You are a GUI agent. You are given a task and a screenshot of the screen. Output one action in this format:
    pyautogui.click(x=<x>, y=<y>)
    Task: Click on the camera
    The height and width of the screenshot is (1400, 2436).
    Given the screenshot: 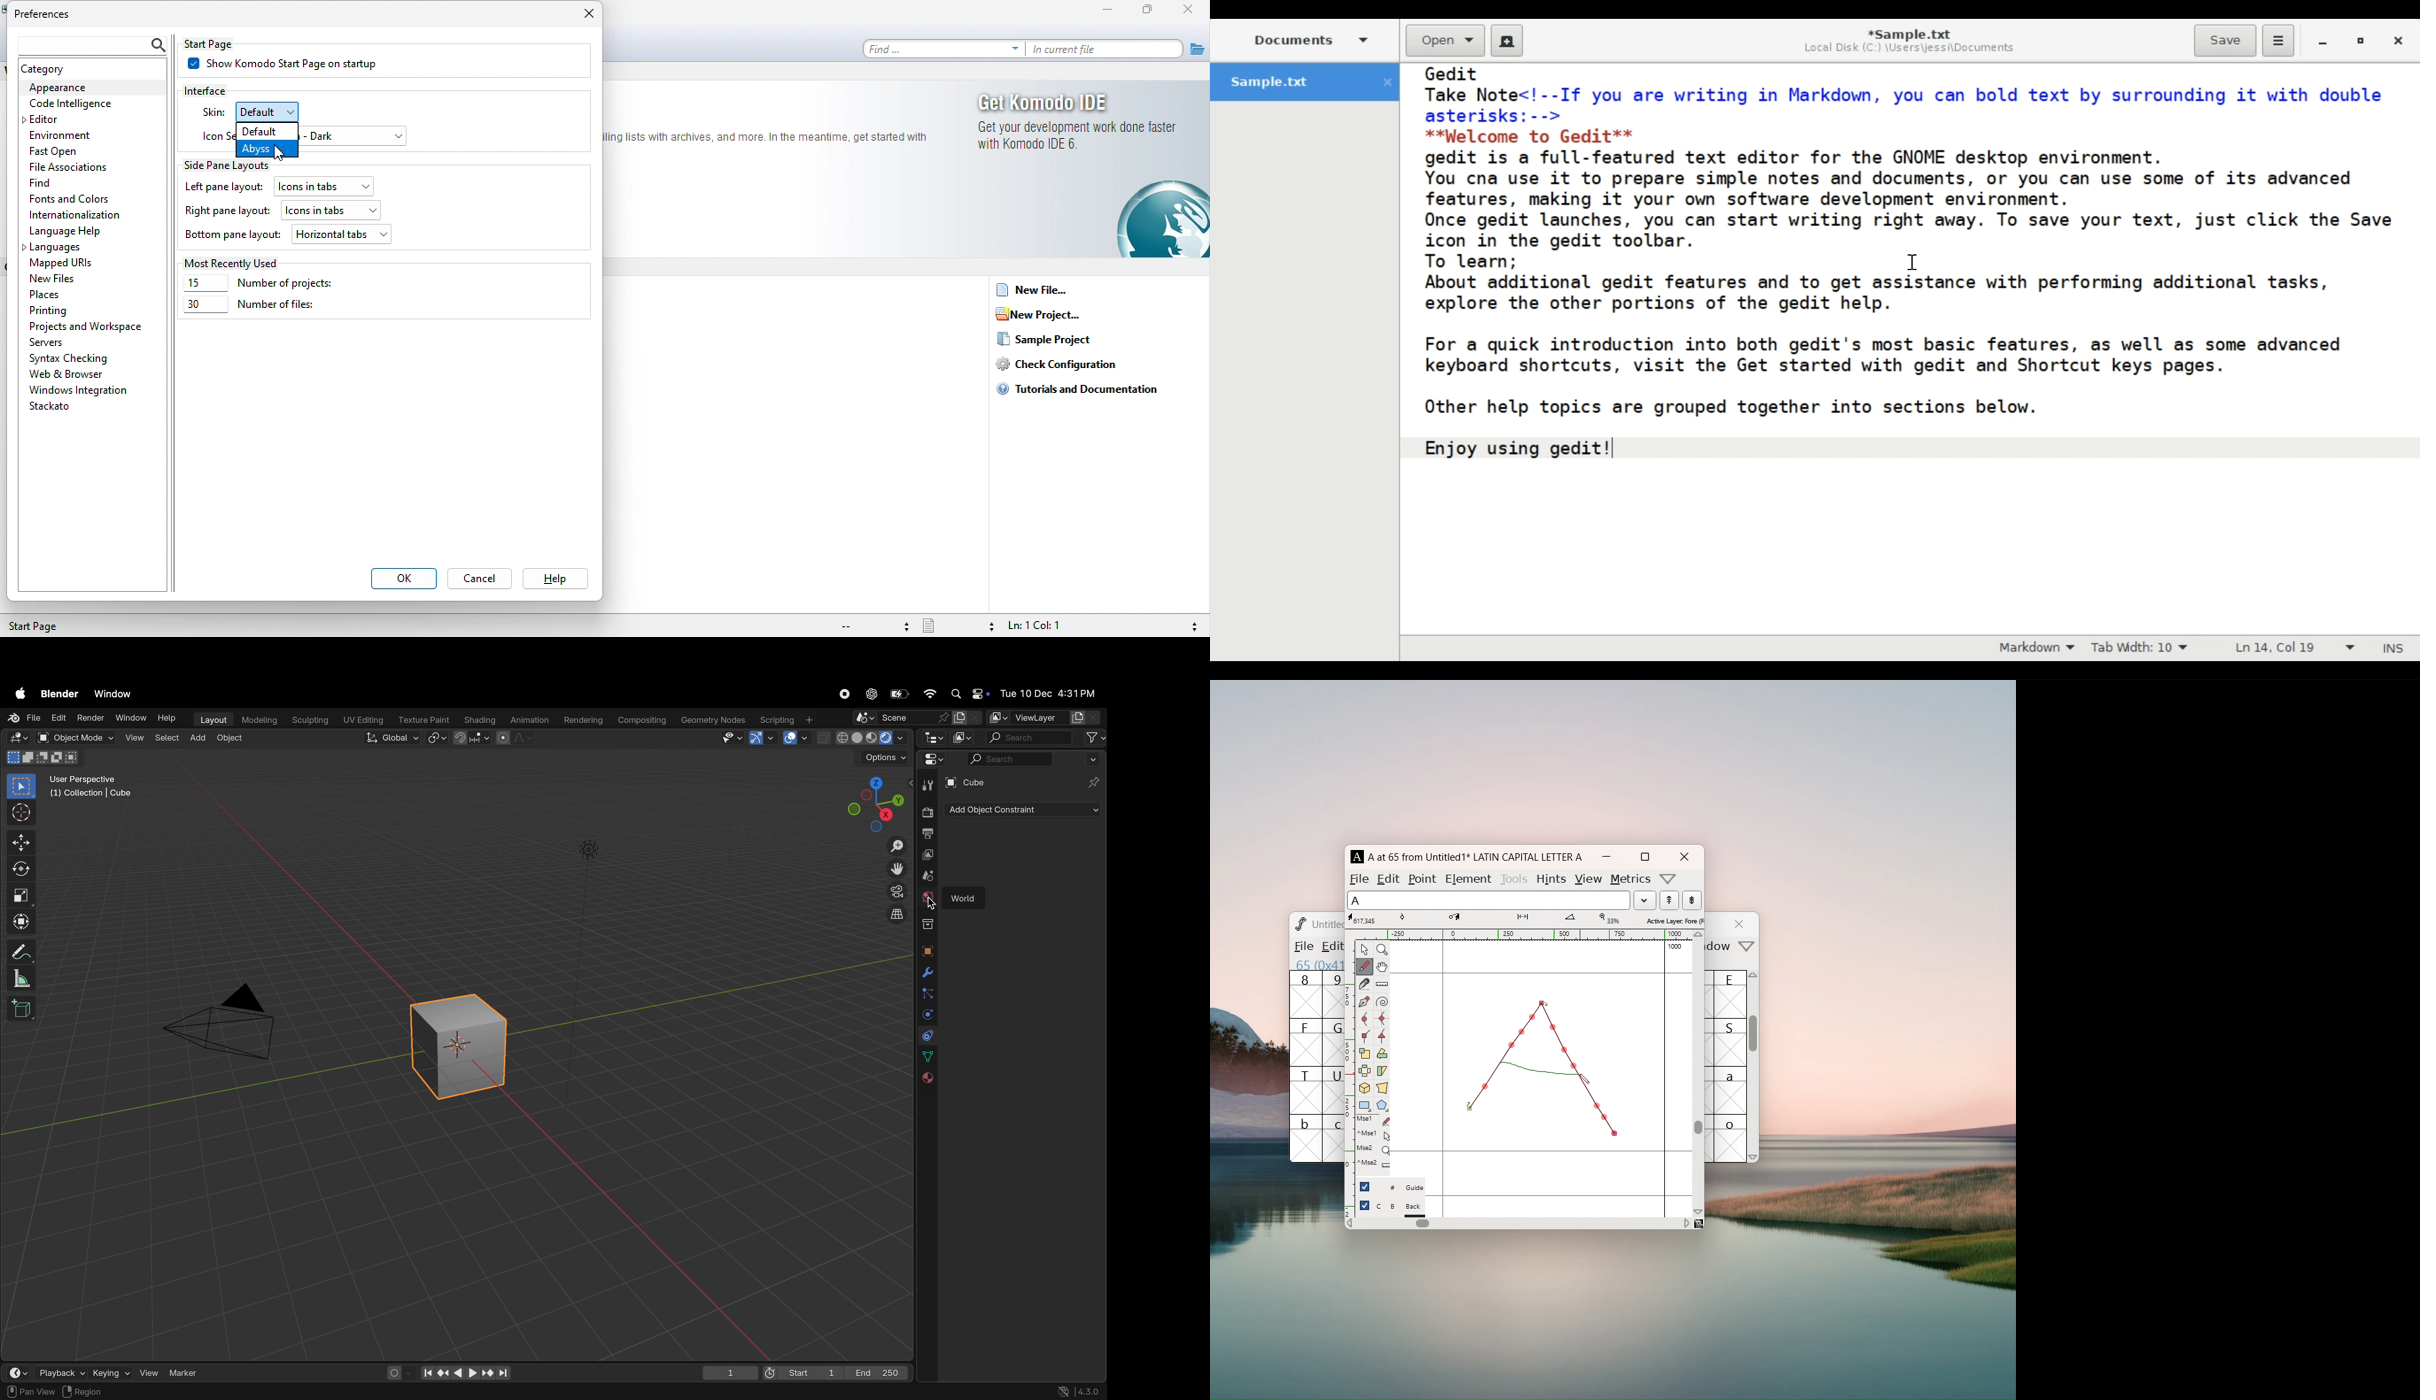 What is the action you would take?
    pyautogui.click(x=891, y=892)
    